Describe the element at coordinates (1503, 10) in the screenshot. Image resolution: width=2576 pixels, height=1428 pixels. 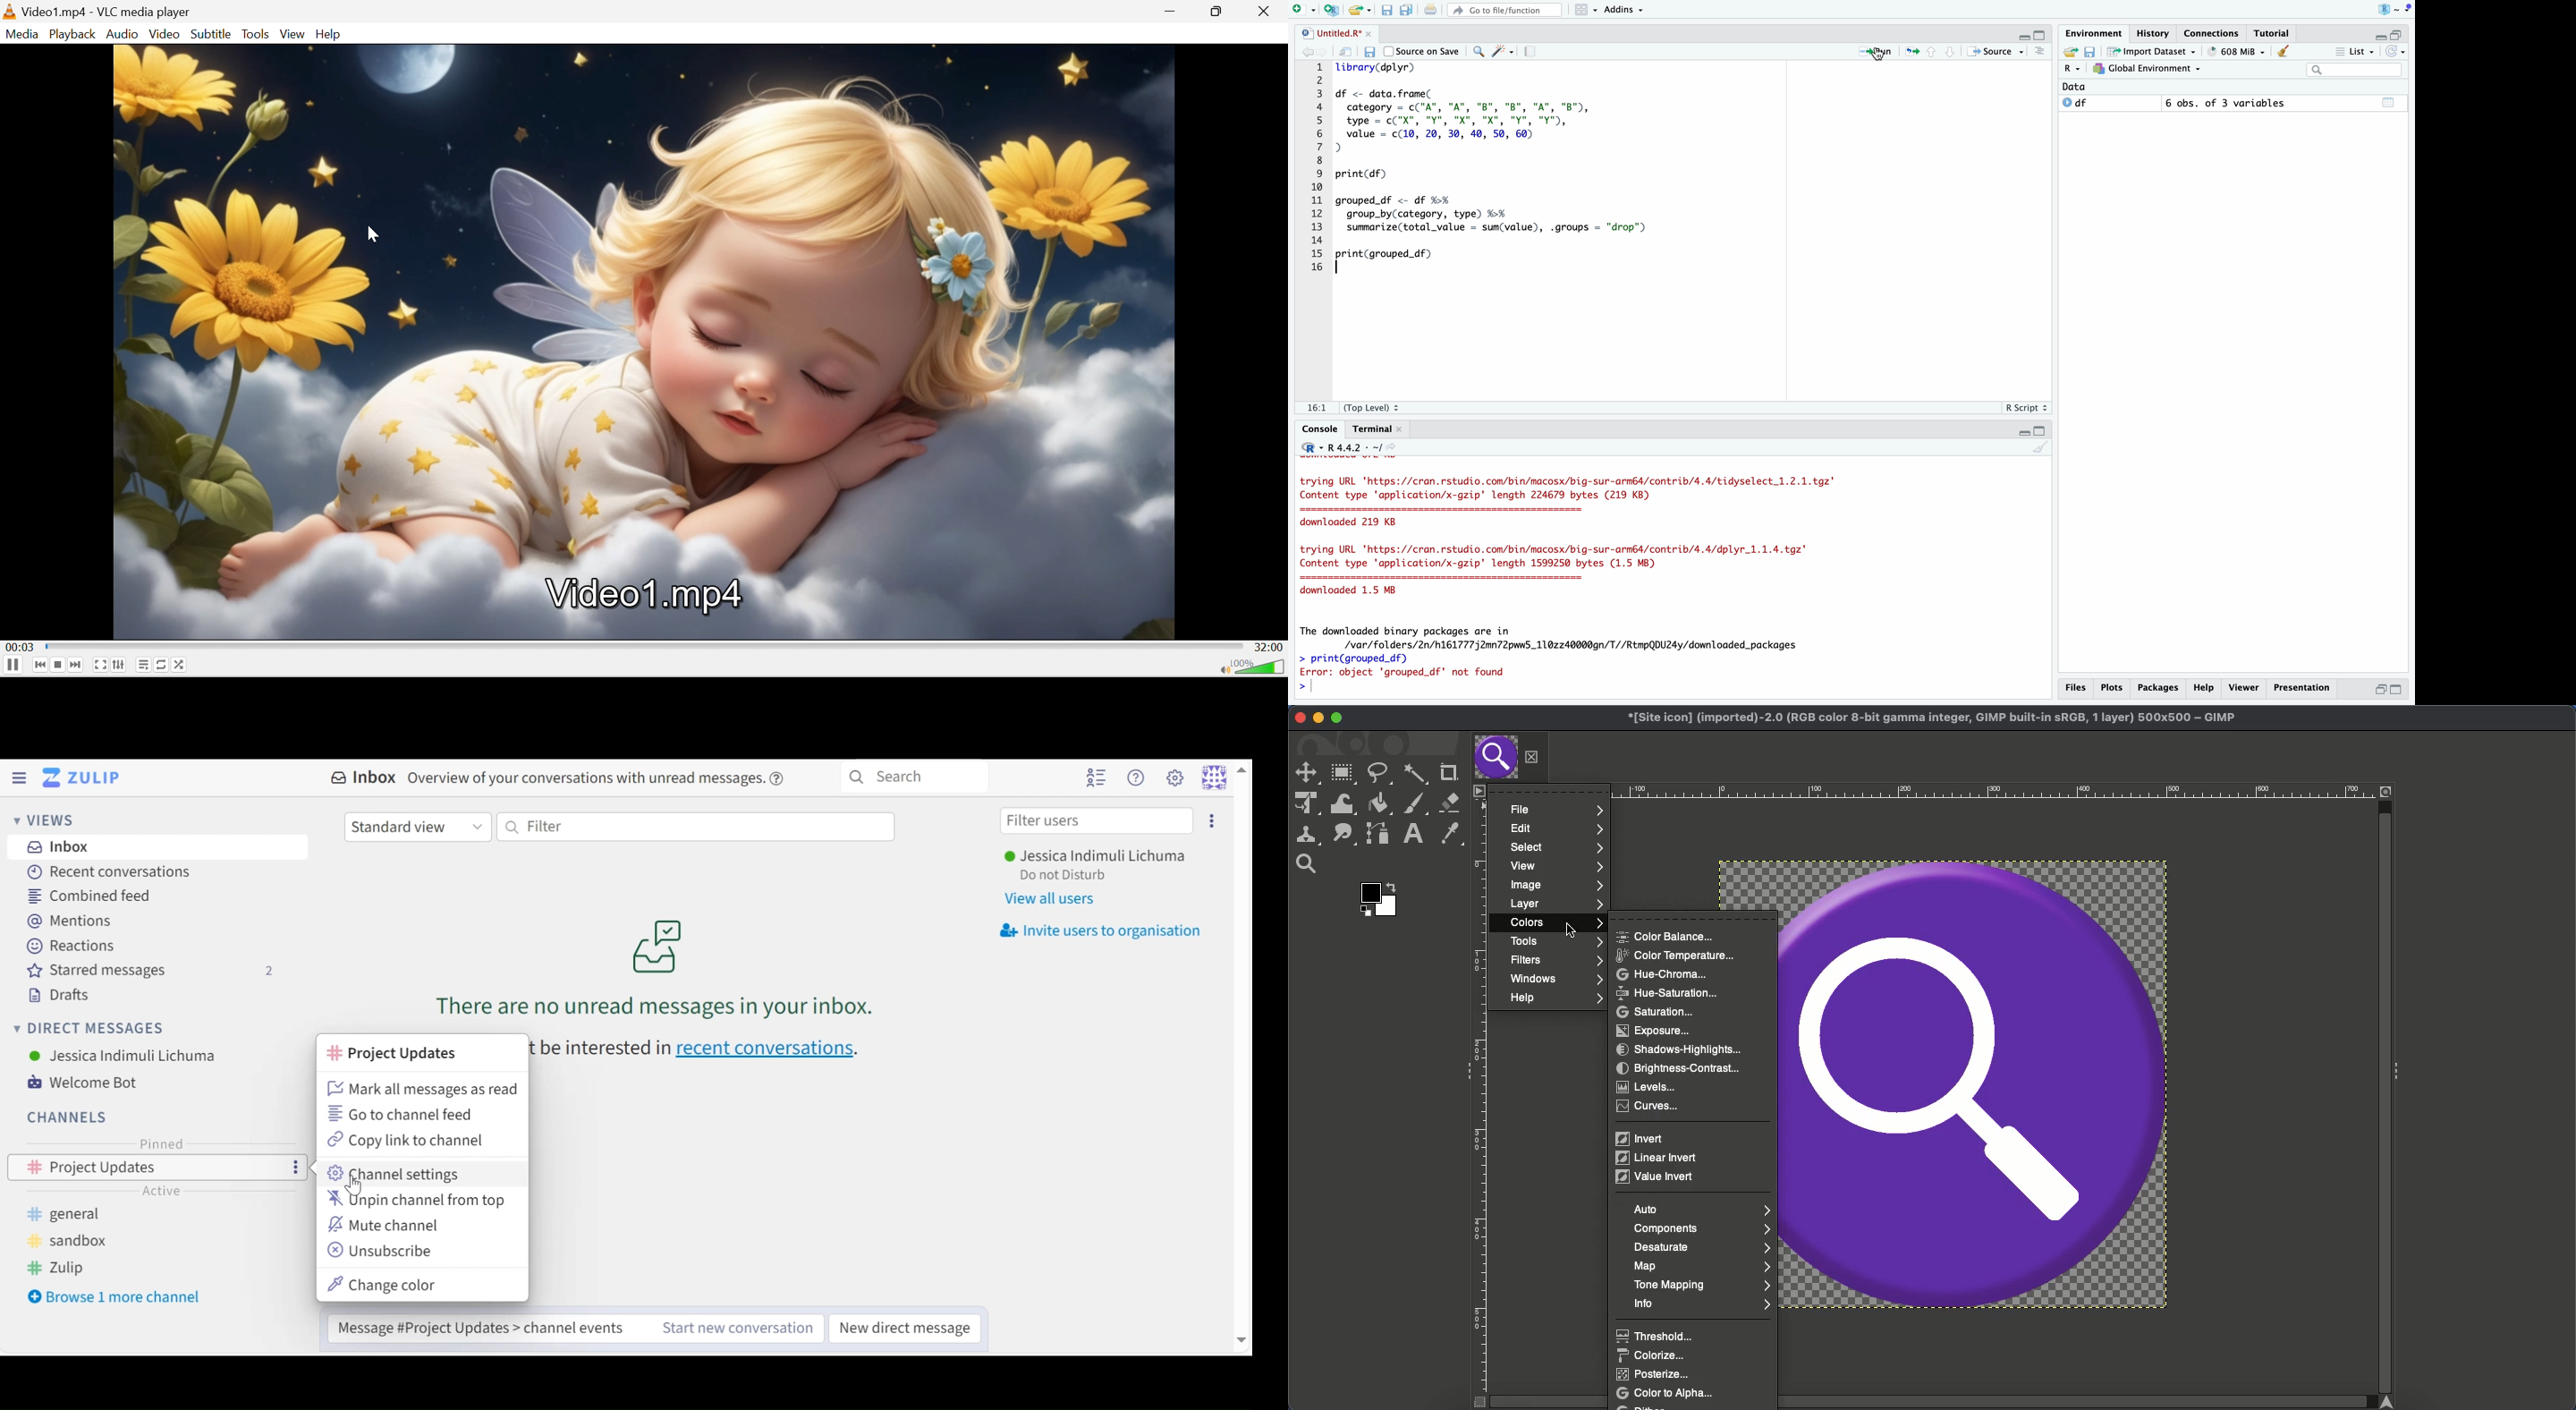
I see `Go to file/function` at that location.